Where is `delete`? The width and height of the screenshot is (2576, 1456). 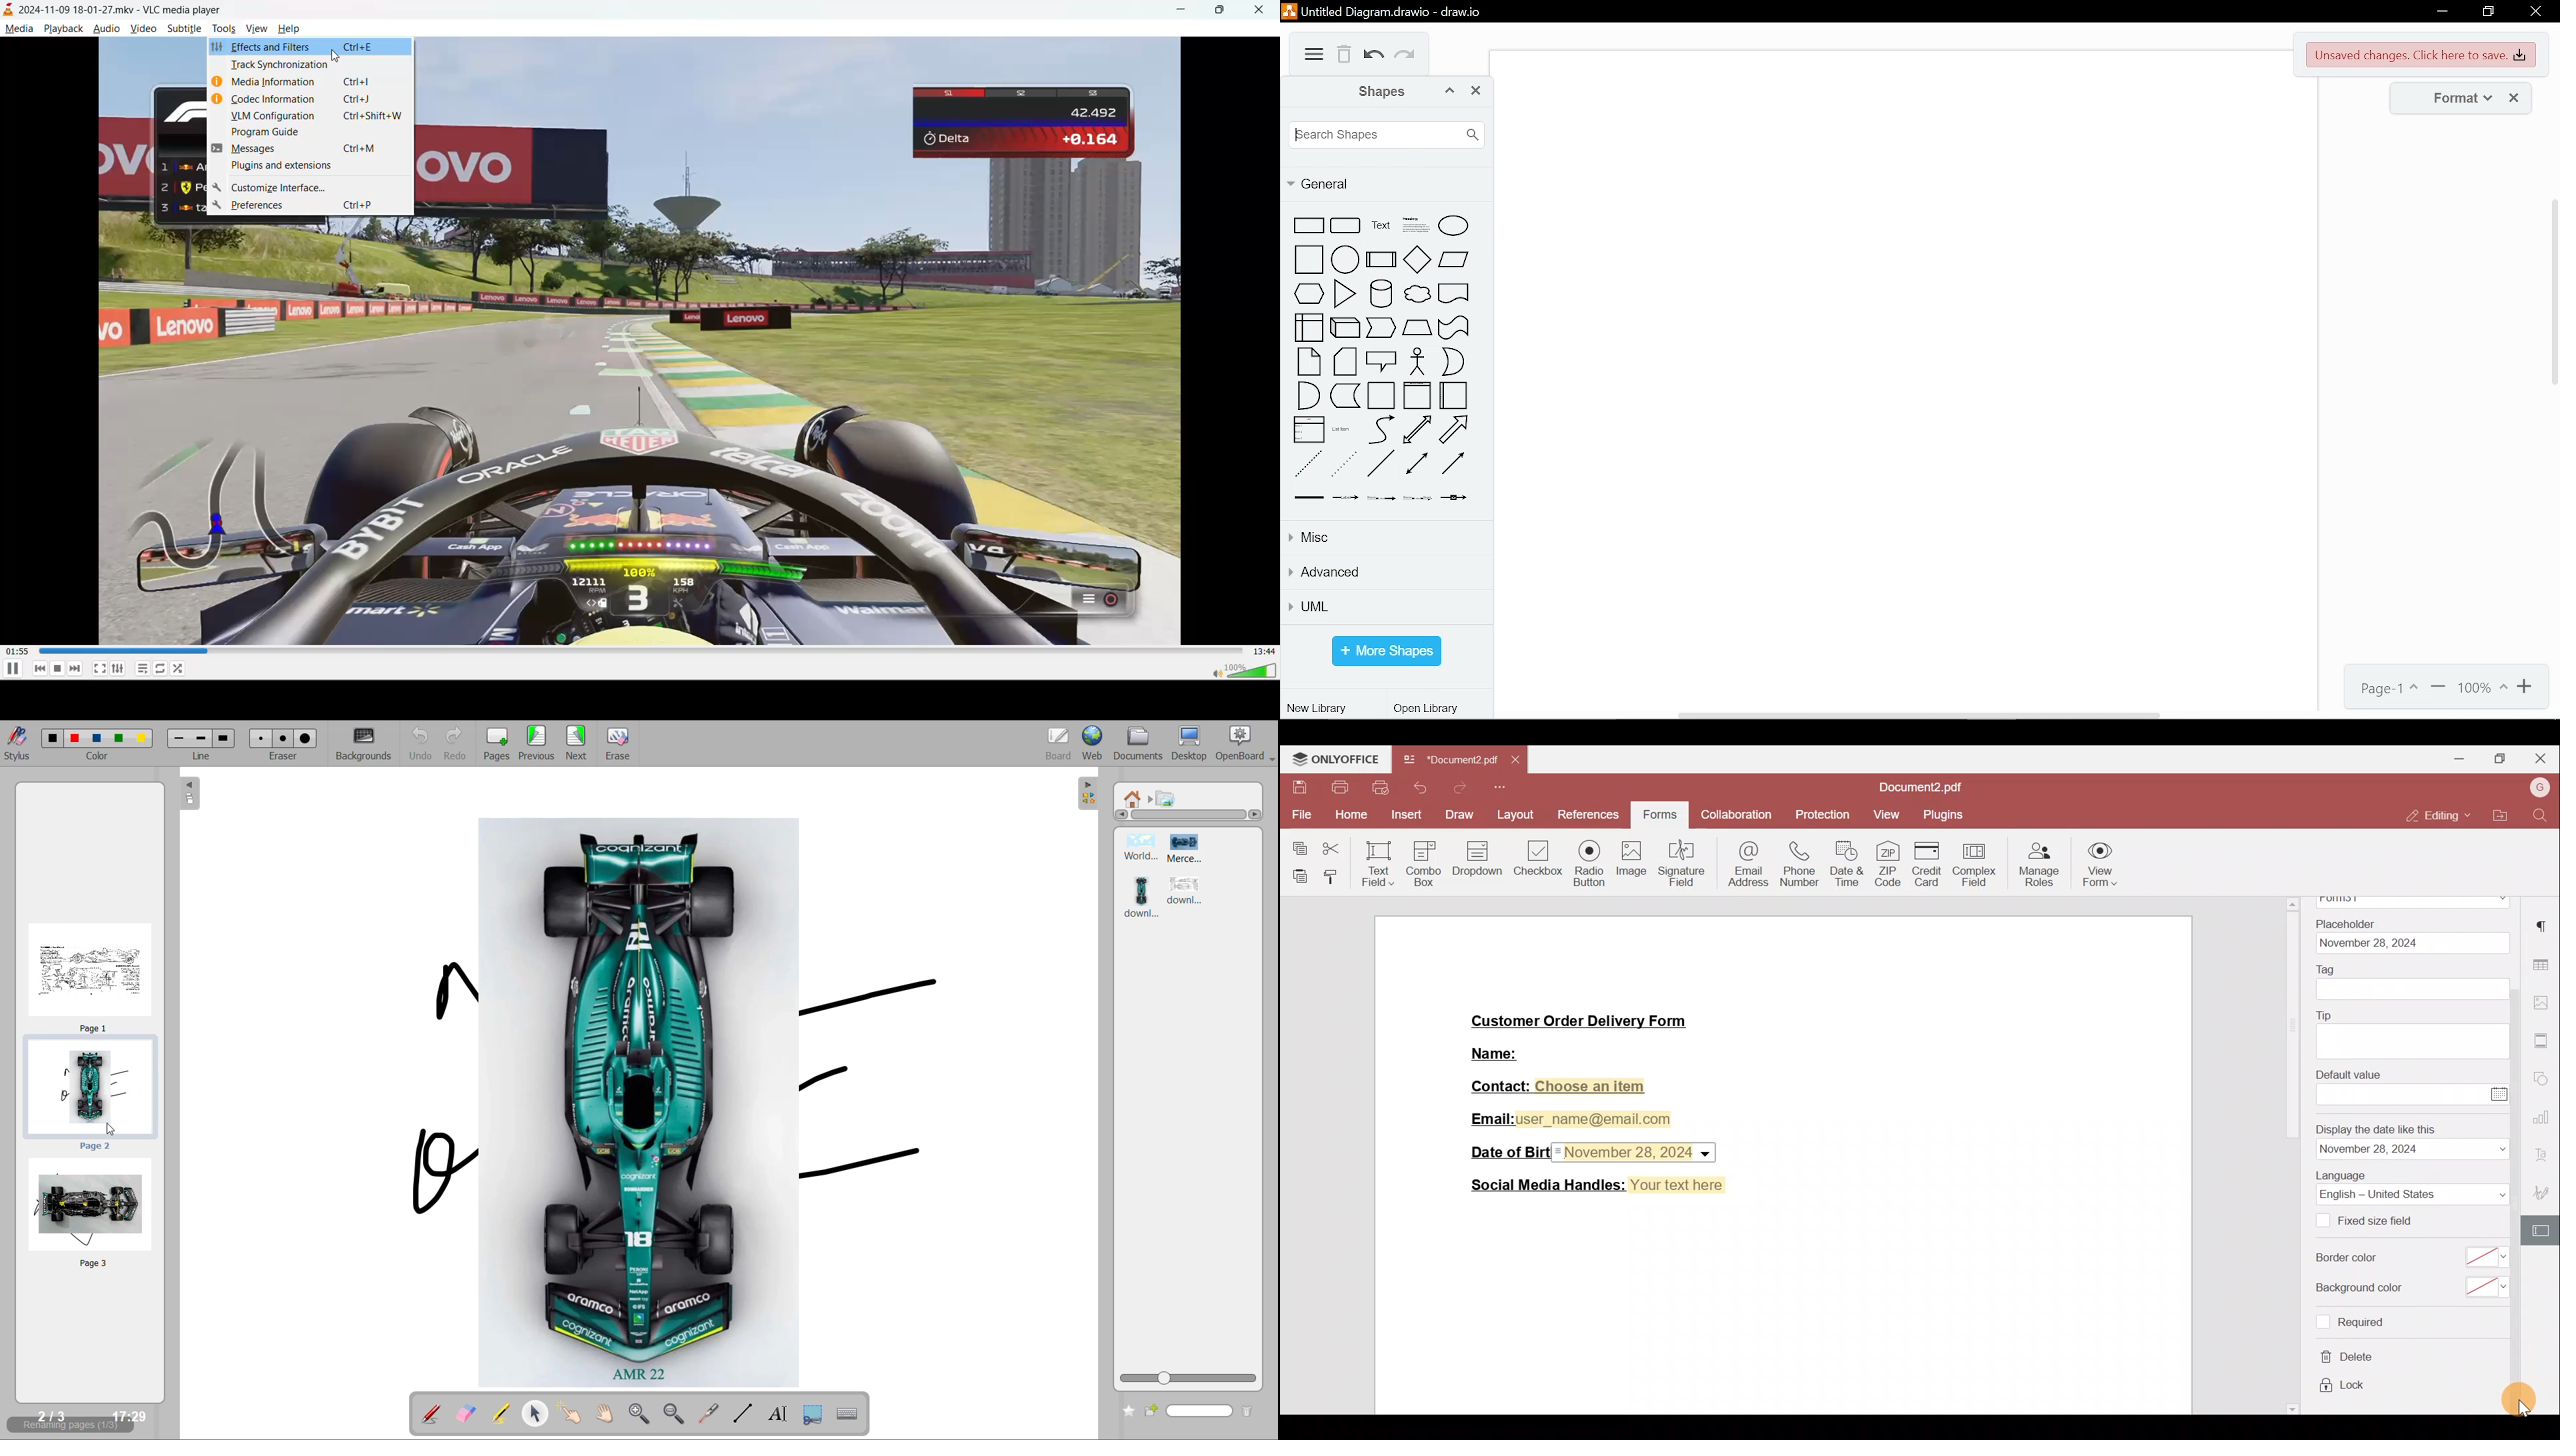 delete is located at coordinates (1345, 55).